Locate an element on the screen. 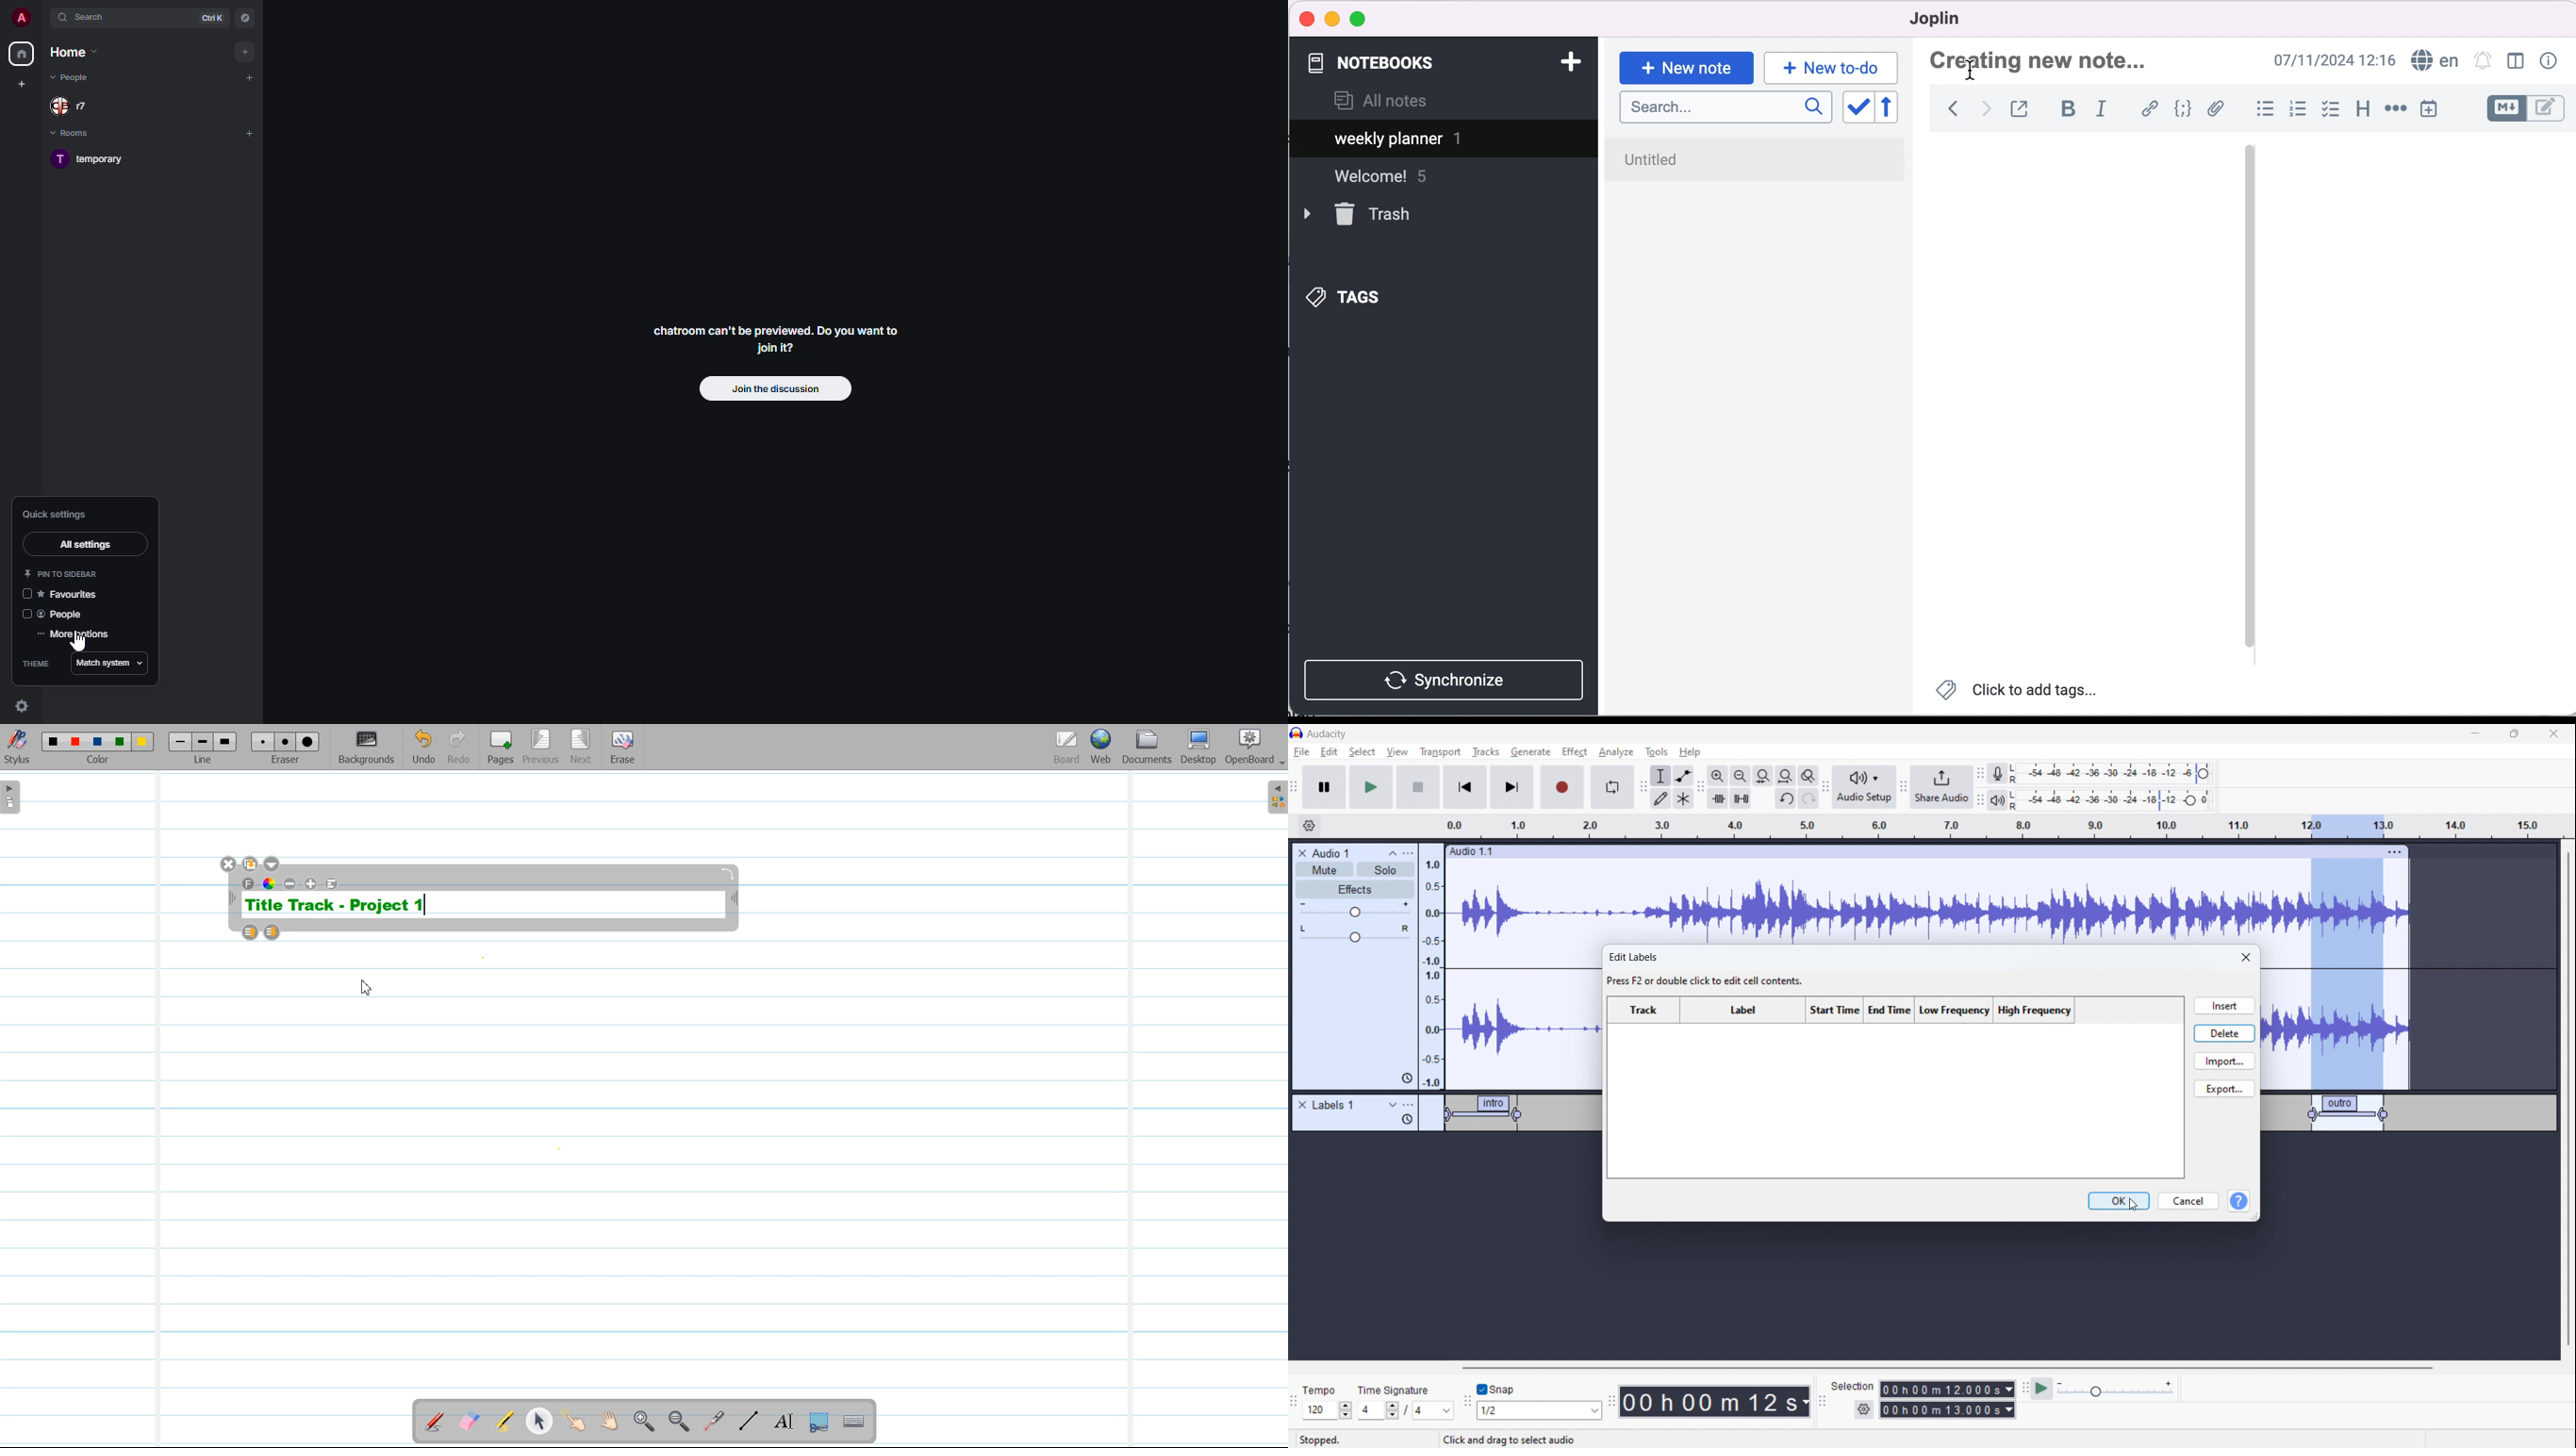 This screenshot has height=1456, width=2576. timeline is located at coordinates (1447, 1175).